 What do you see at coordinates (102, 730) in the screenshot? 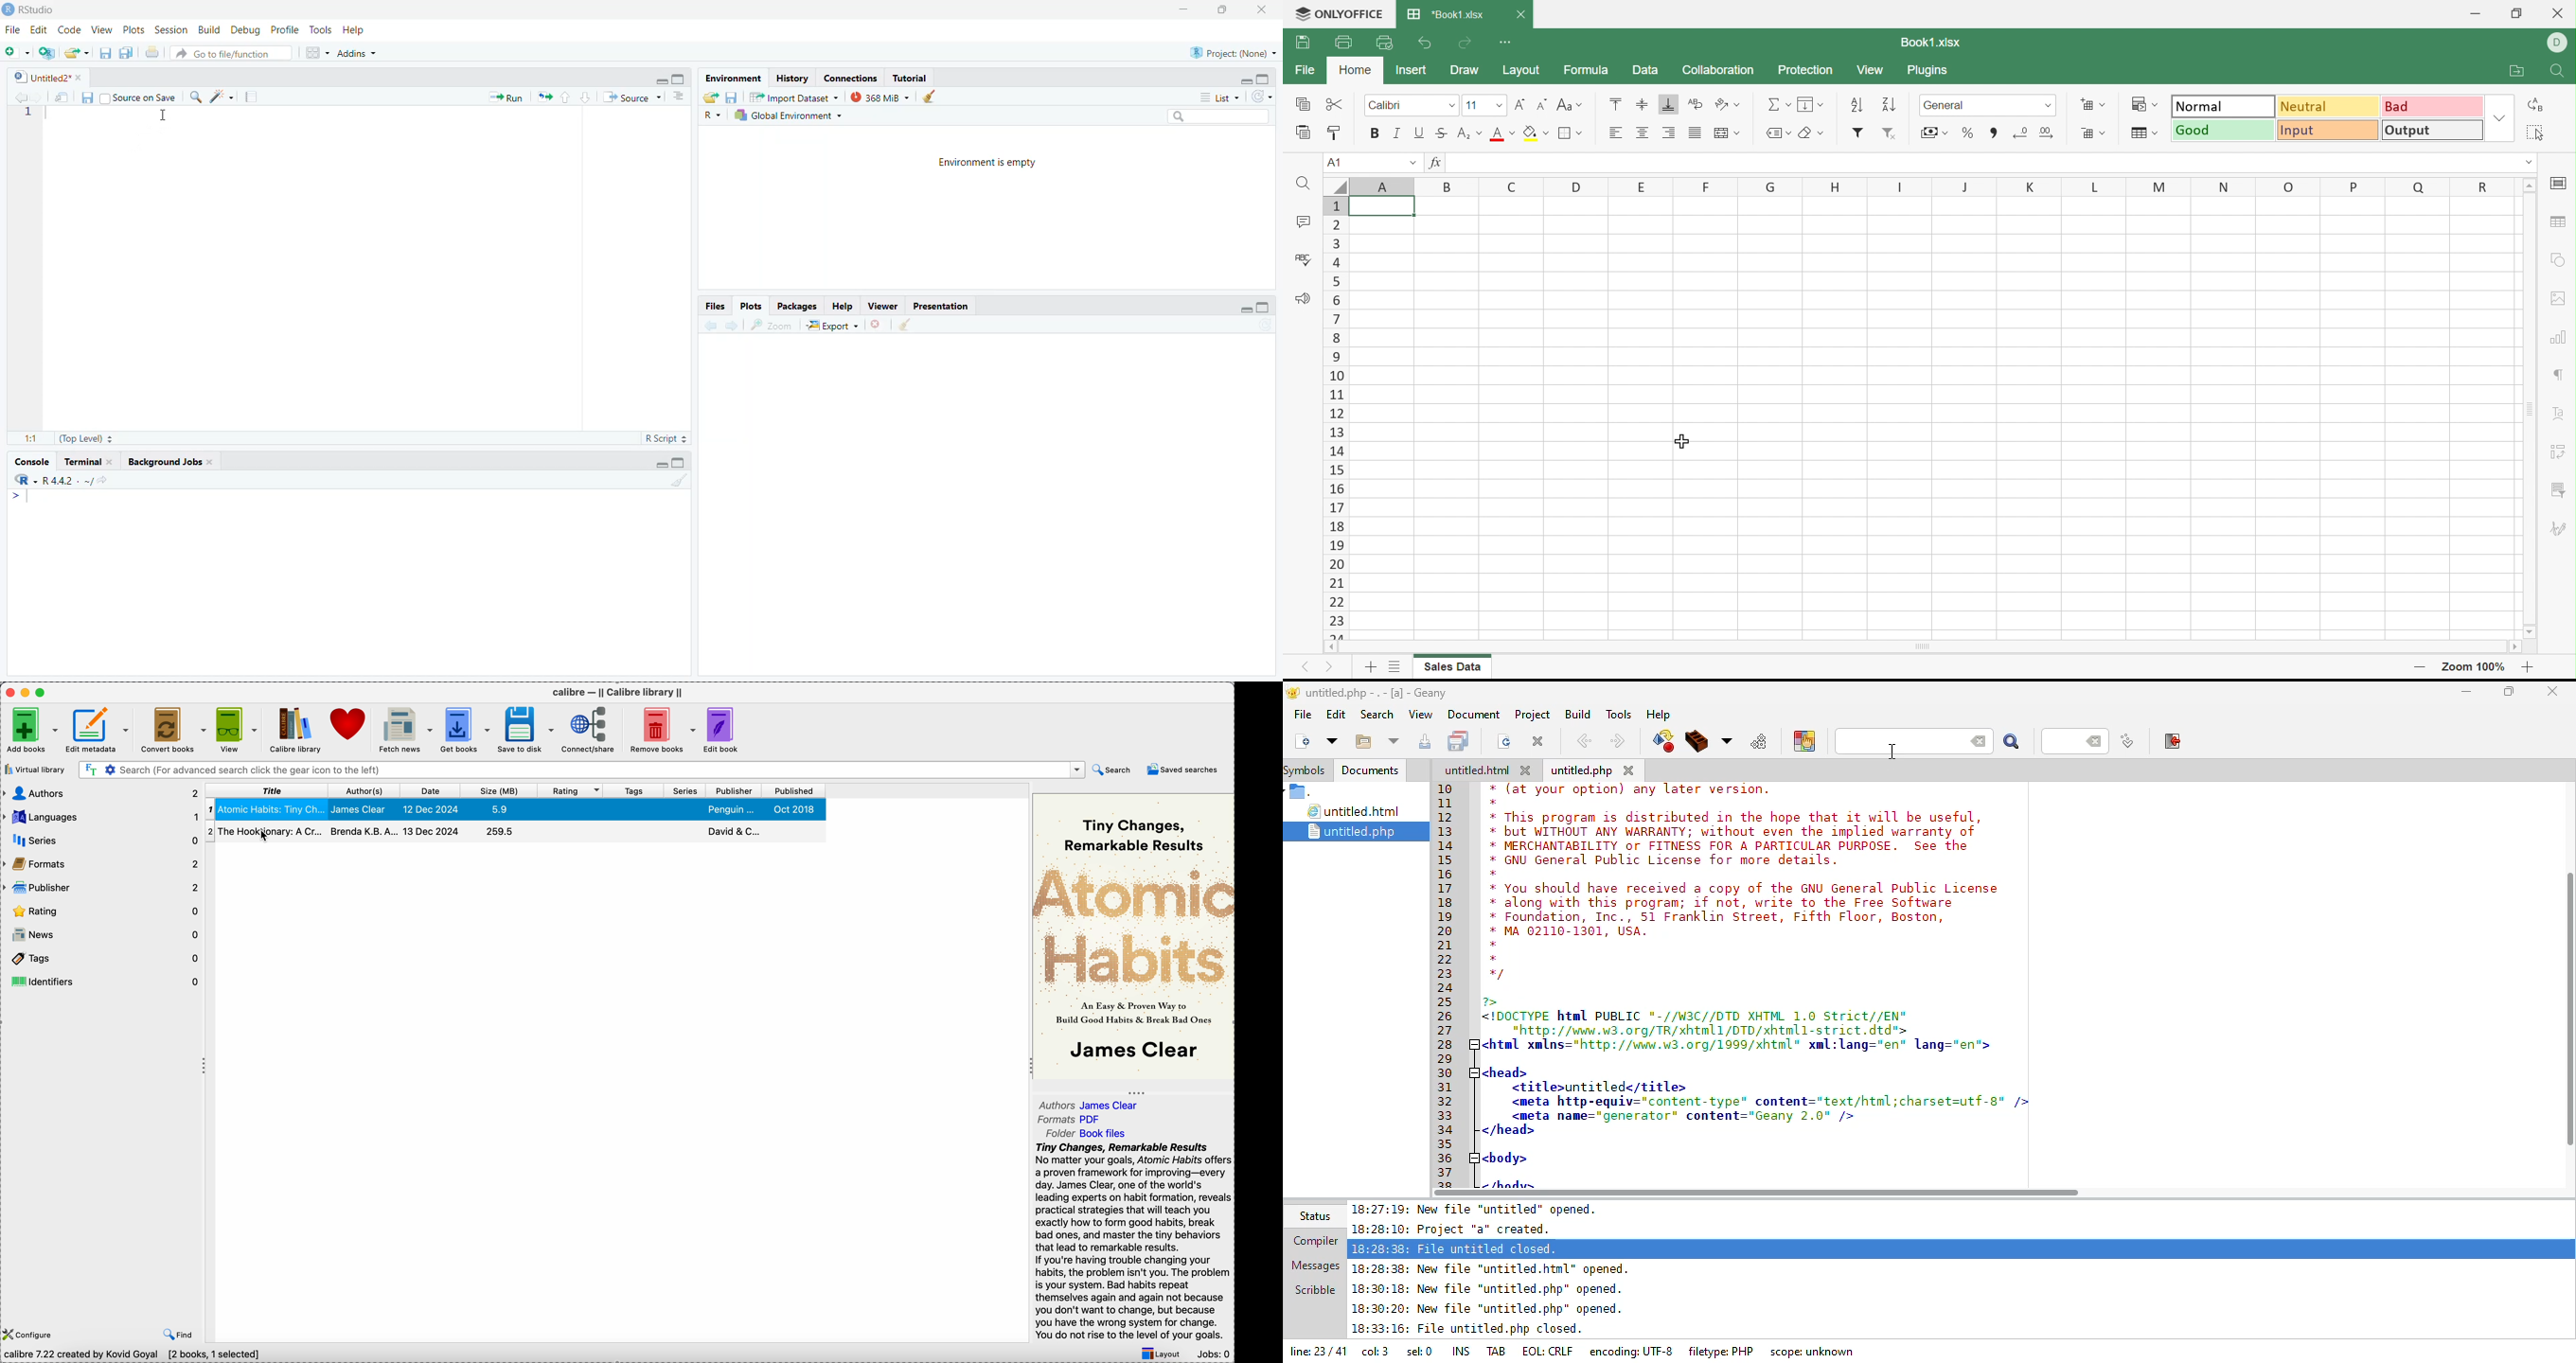
I see `edit metadata` at bounding box center [102, 730].